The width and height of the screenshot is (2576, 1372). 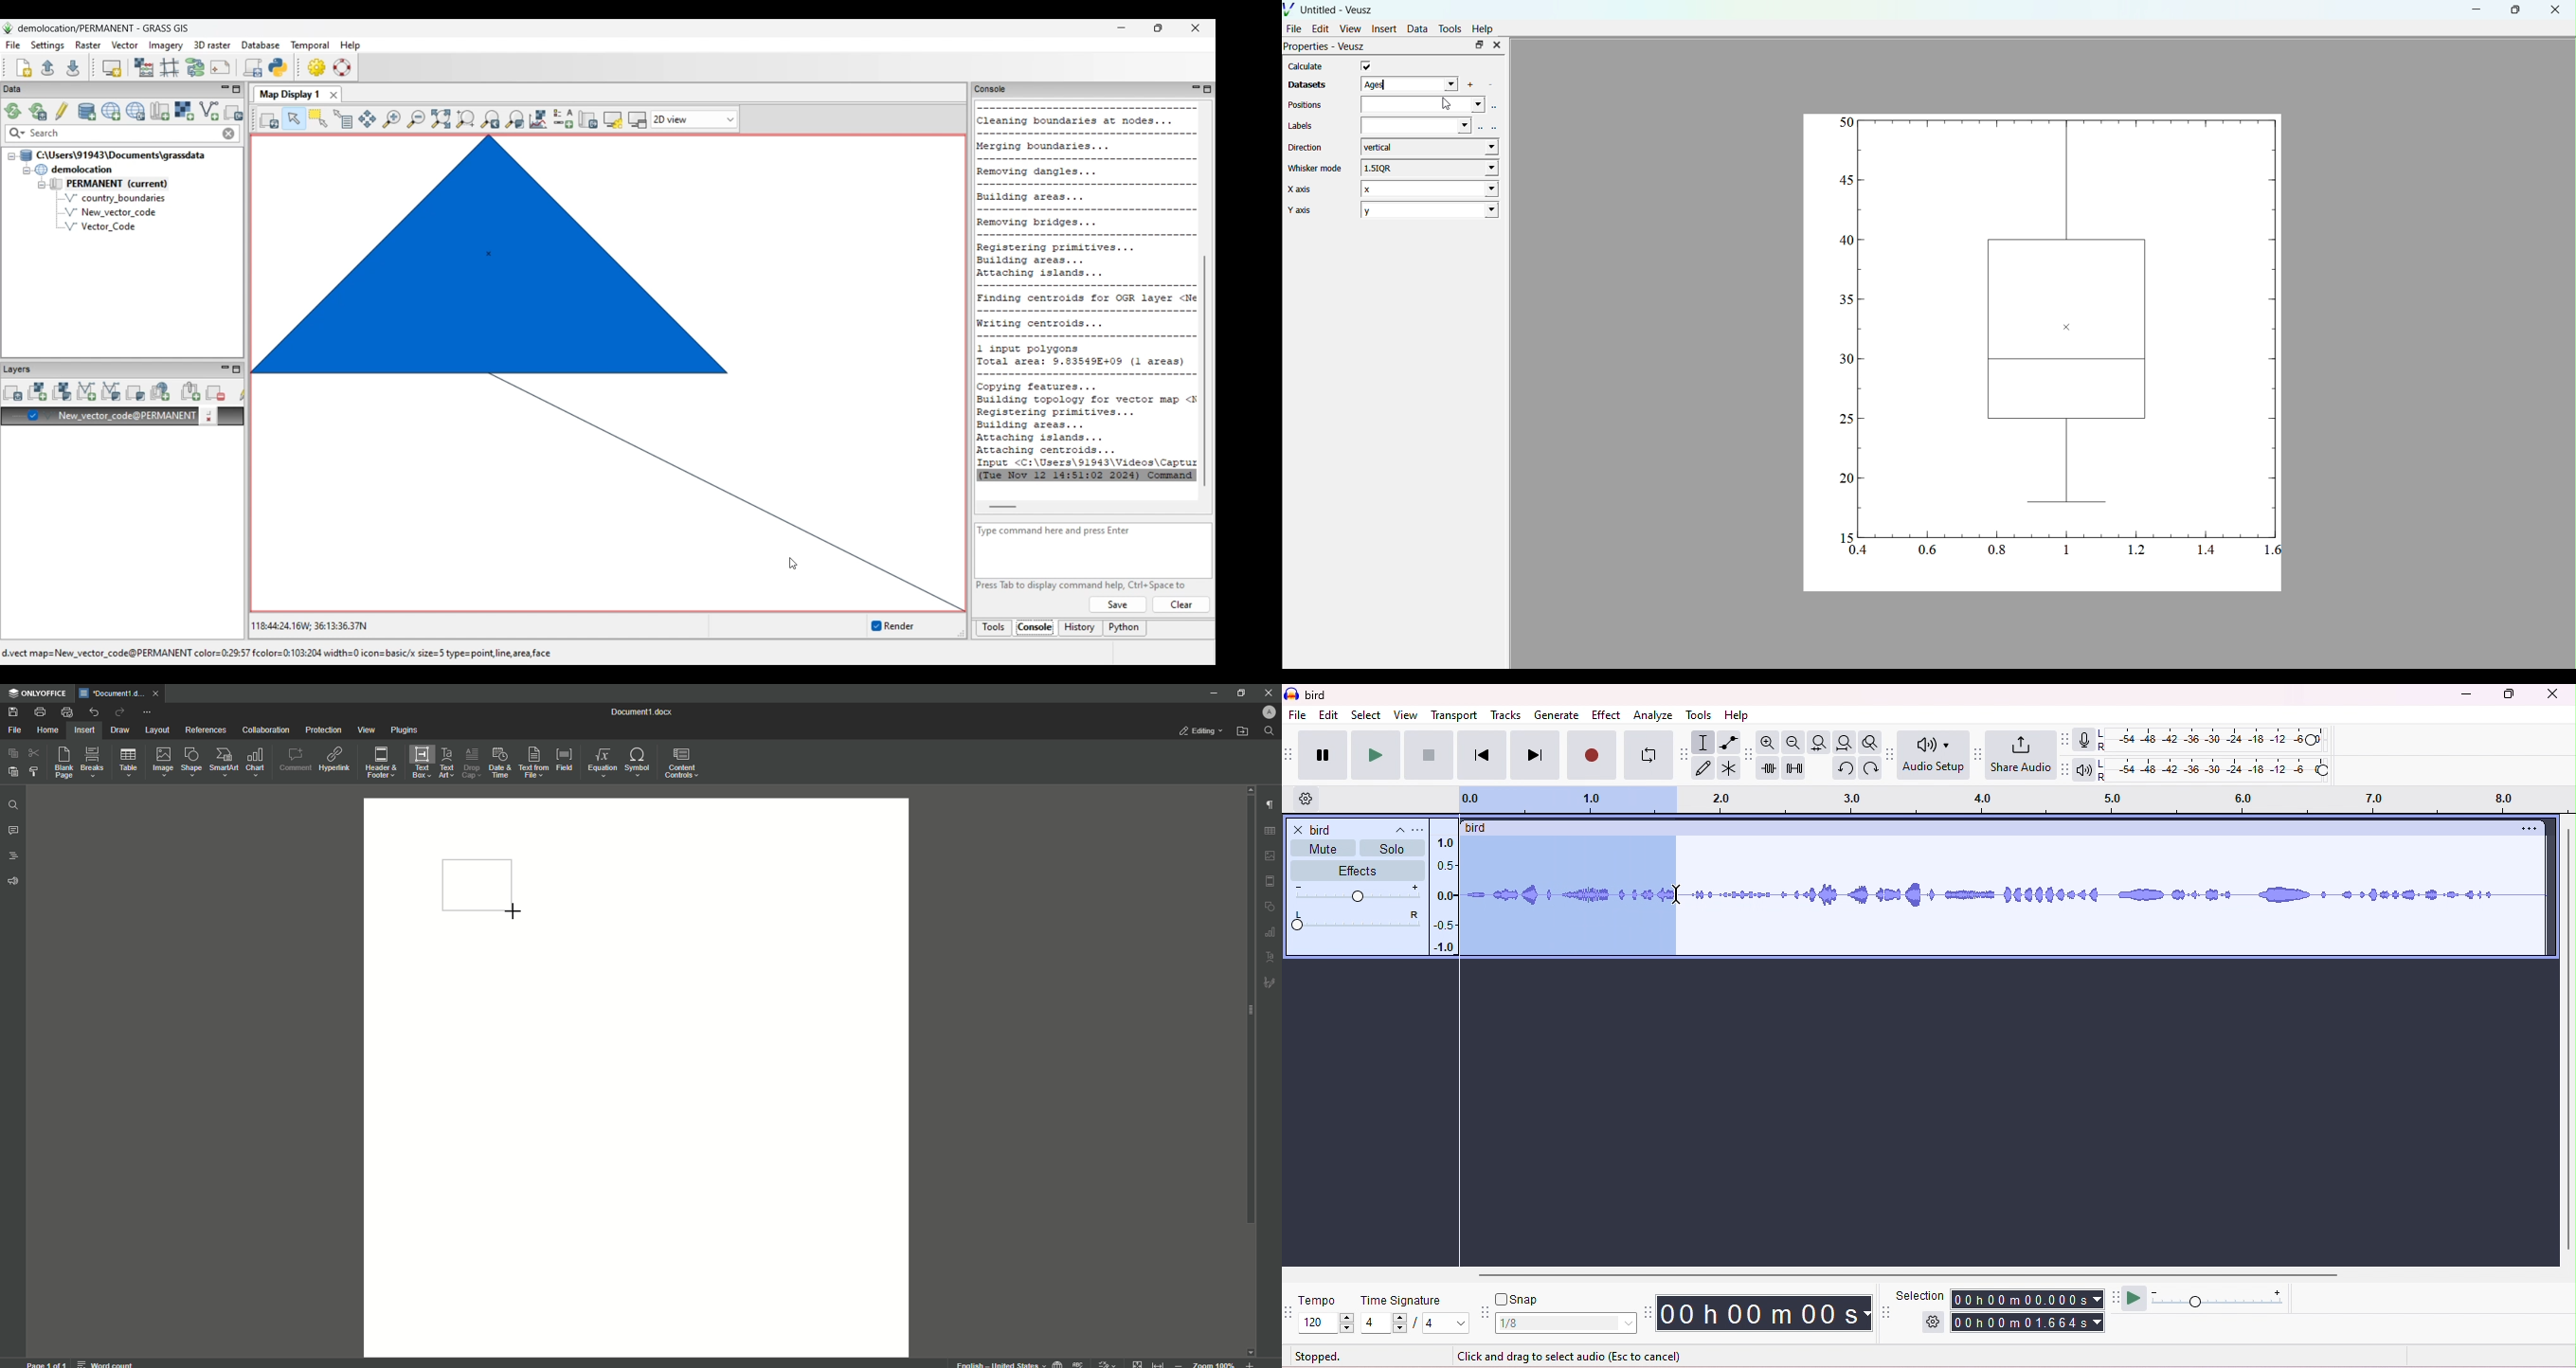 I want to click on fit selection to width, so click(x=1819, y=743).